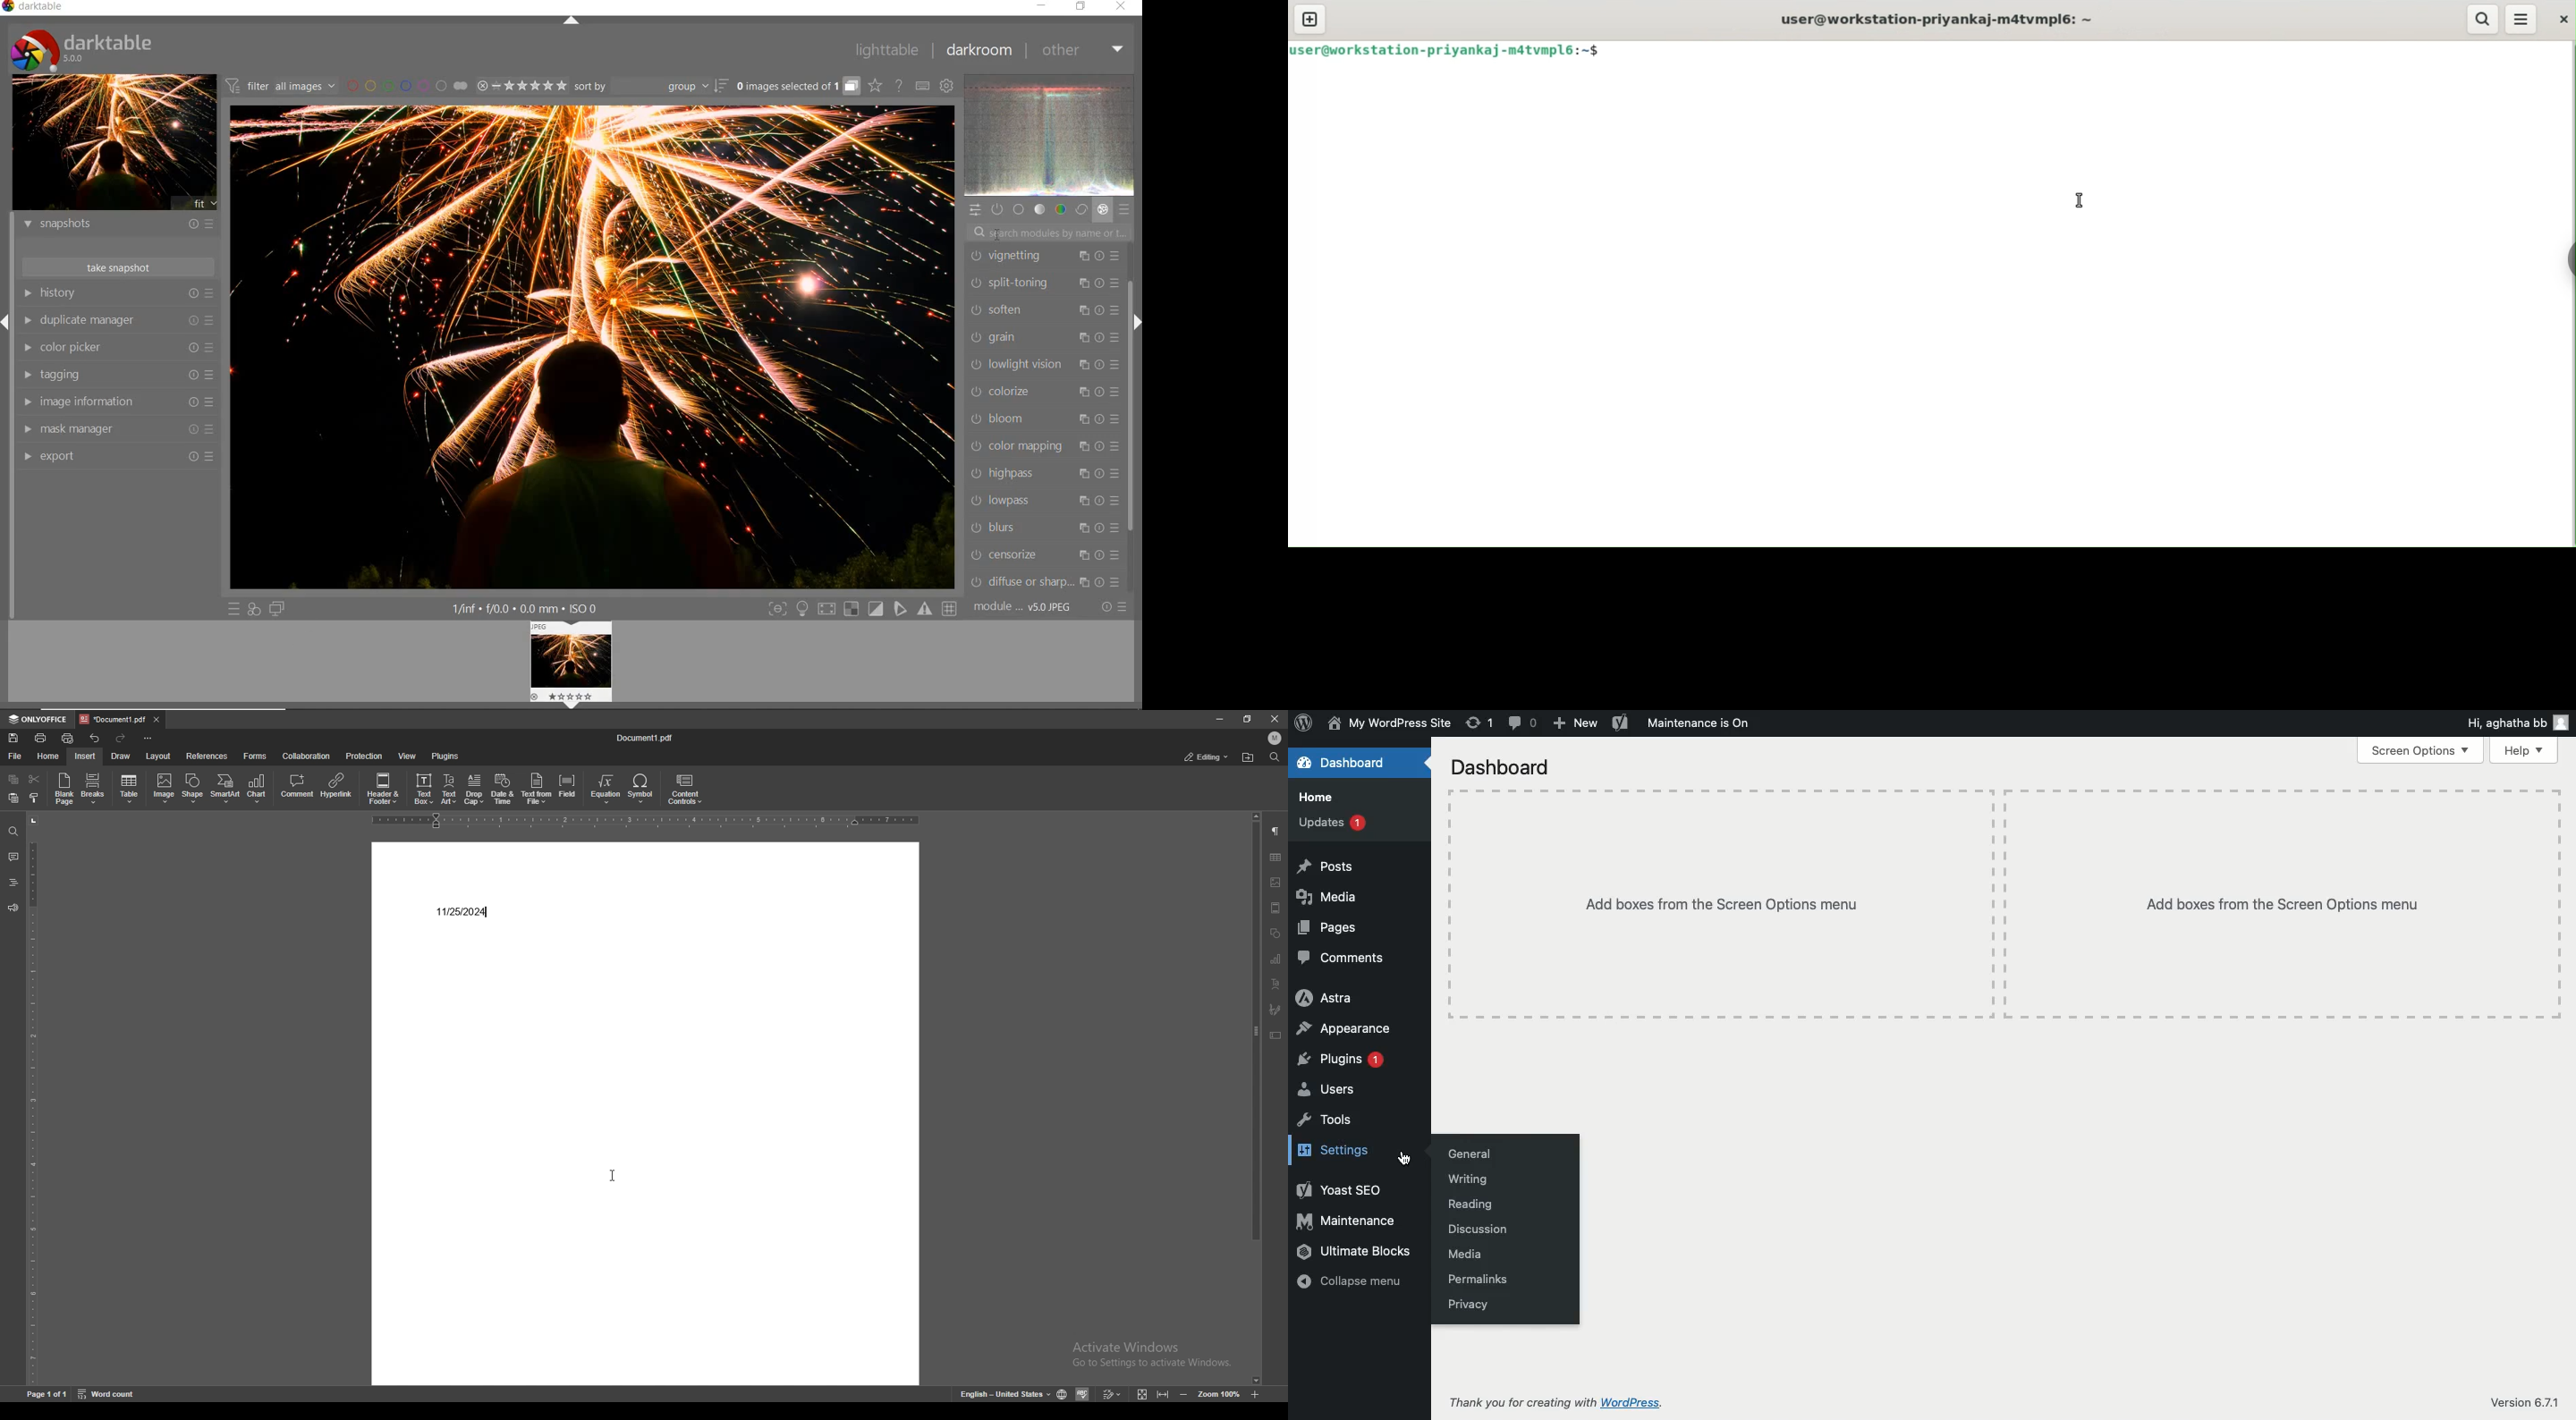 This screenshot has width=2576, height=1428. I want to click on date and time, so click(502, 789).